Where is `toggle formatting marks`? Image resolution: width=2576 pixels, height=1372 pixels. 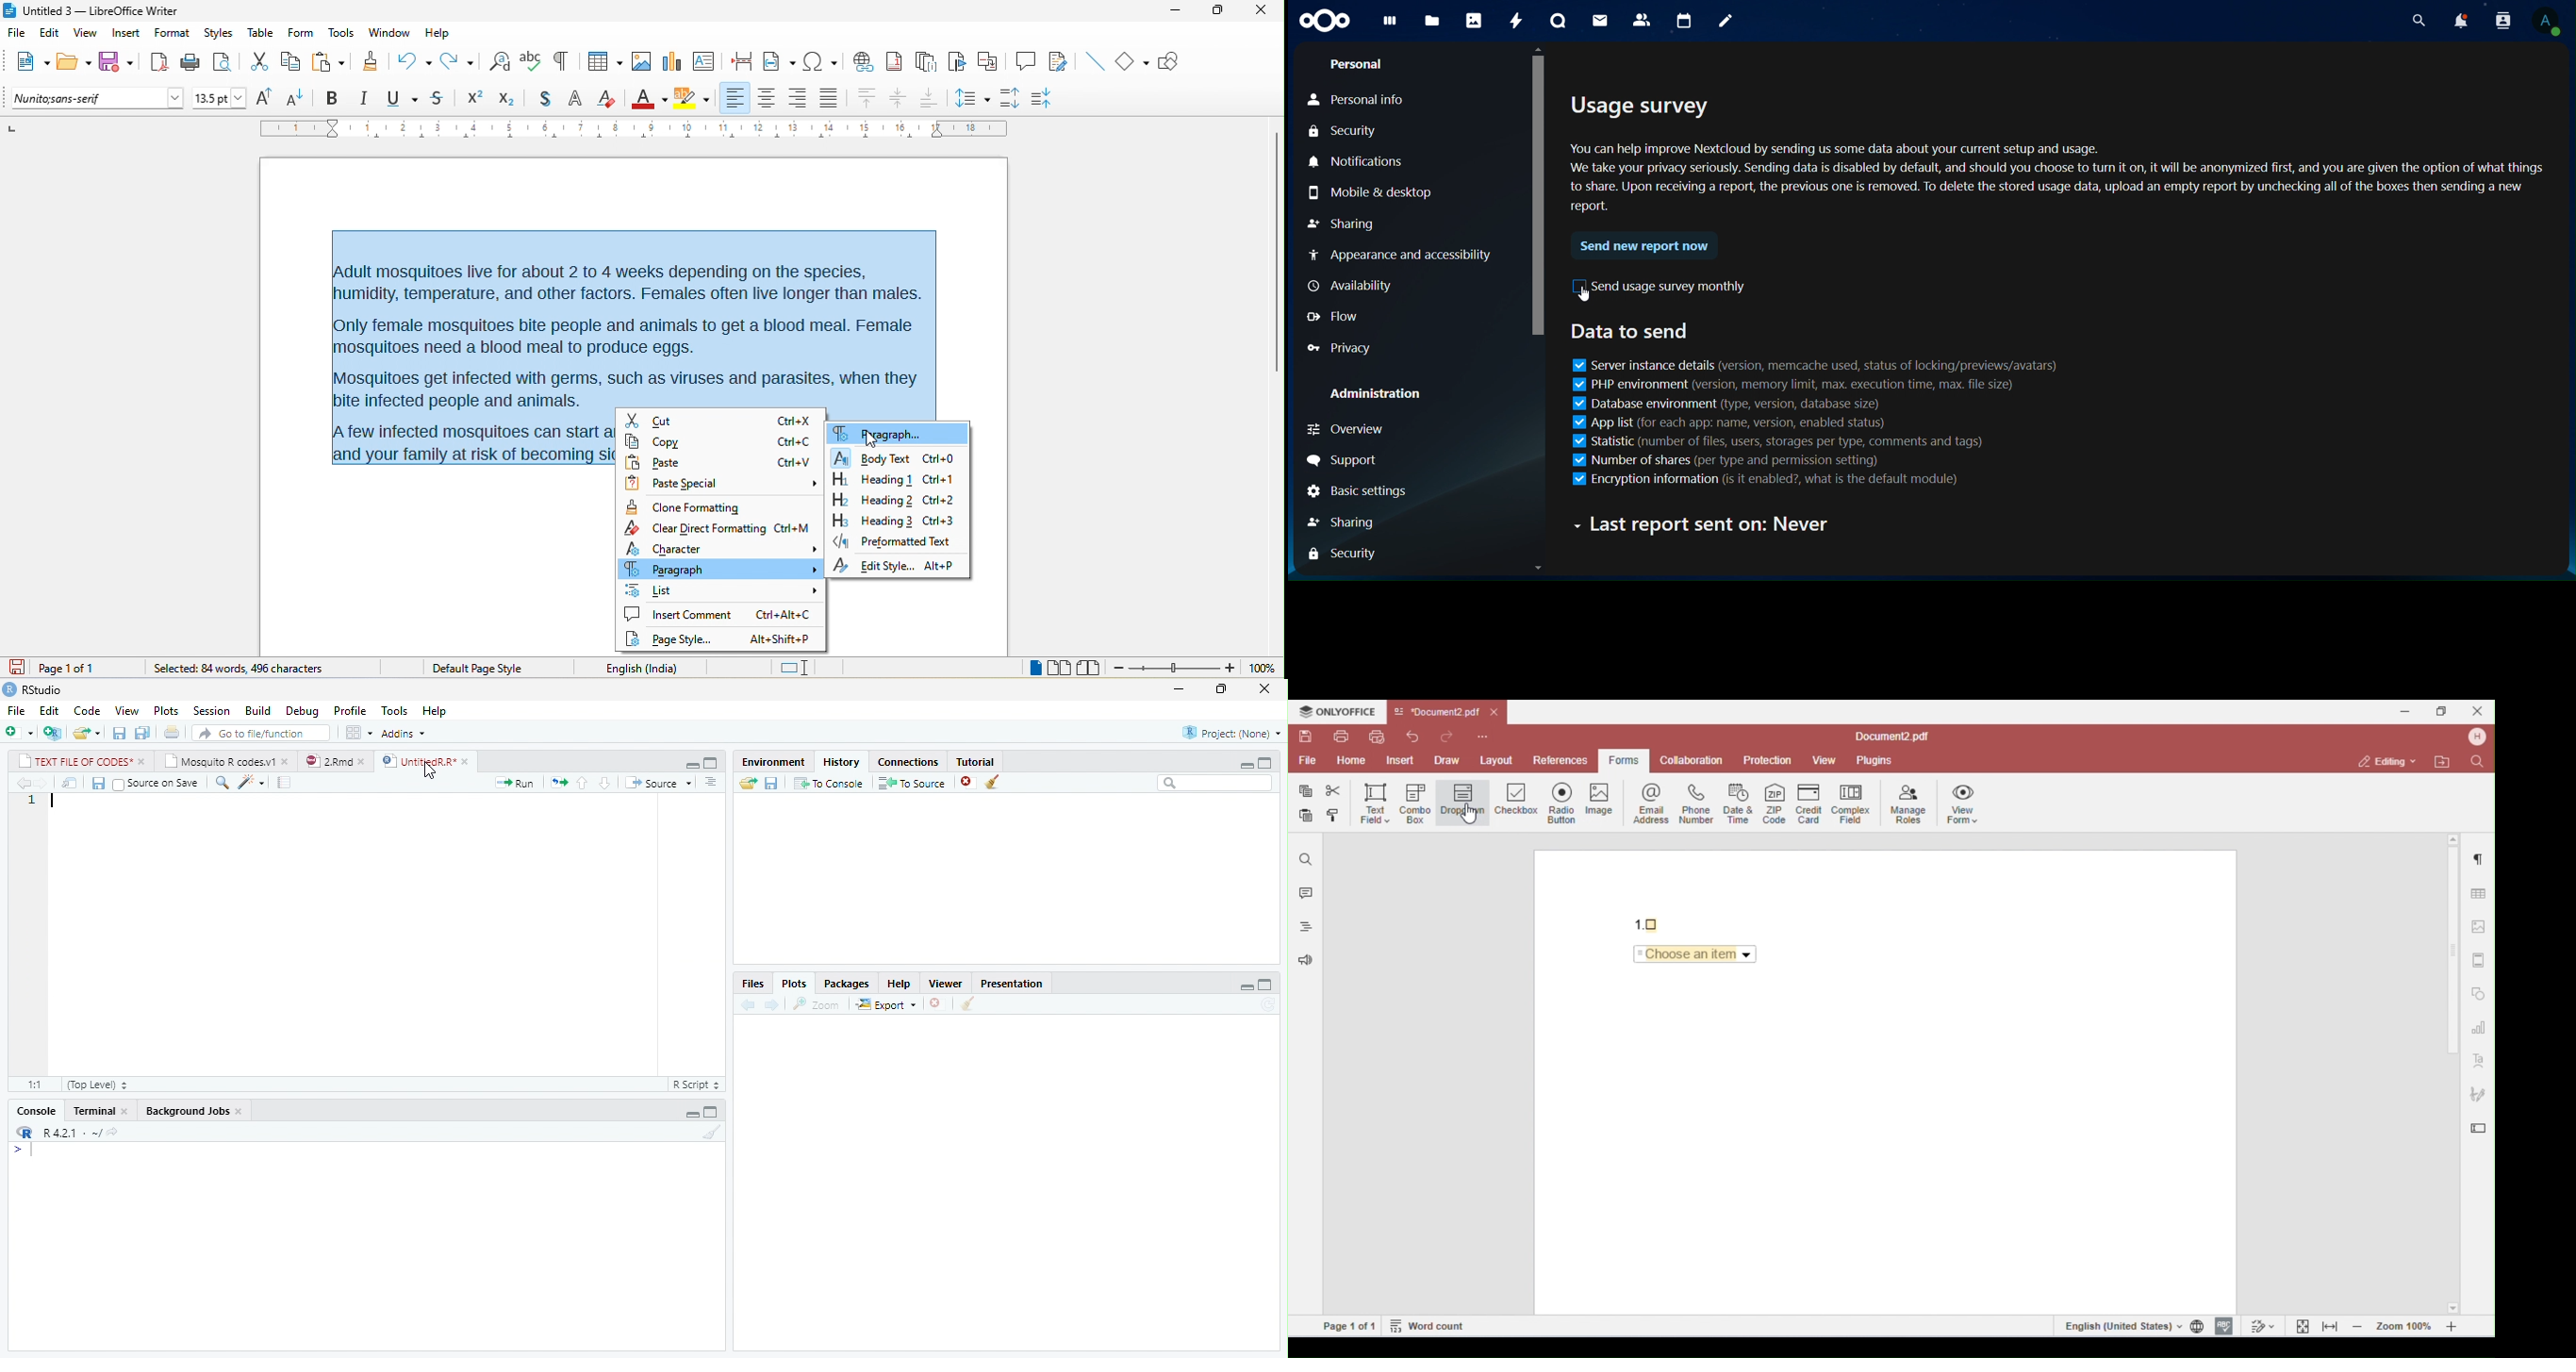 toggle formatting marks is located at coordinates (560, 61).